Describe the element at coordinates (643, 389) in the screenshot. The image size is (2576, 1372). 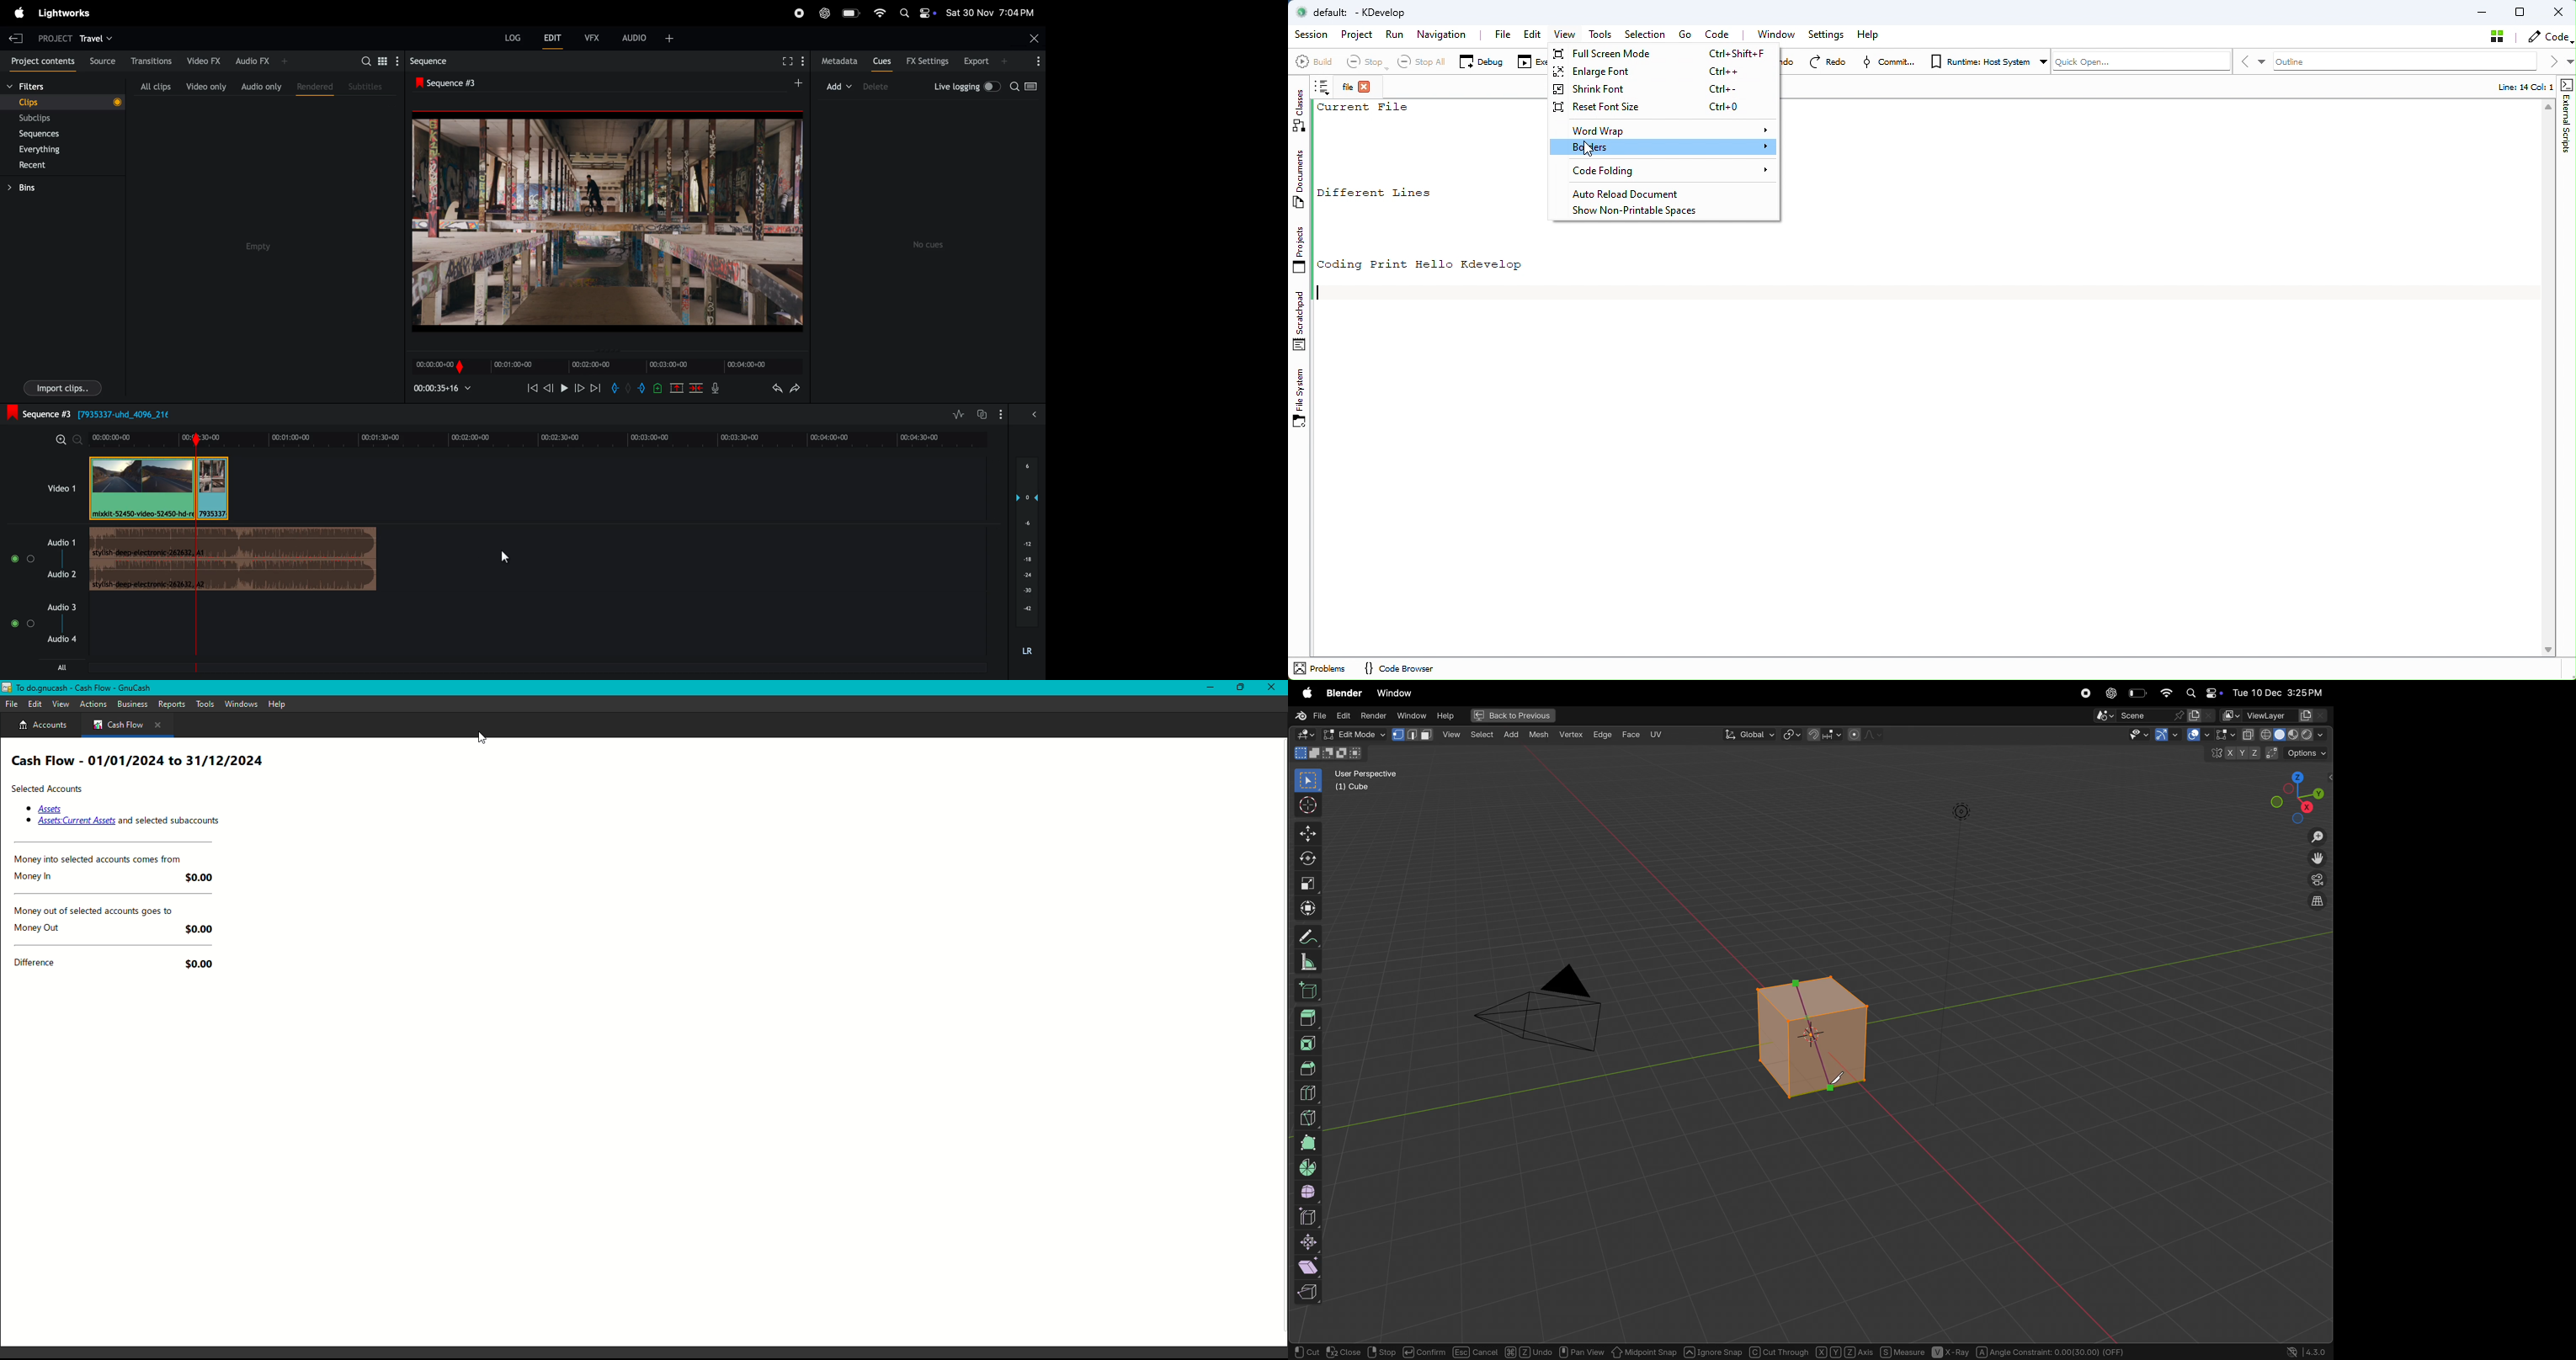
I see `add out` at that location.